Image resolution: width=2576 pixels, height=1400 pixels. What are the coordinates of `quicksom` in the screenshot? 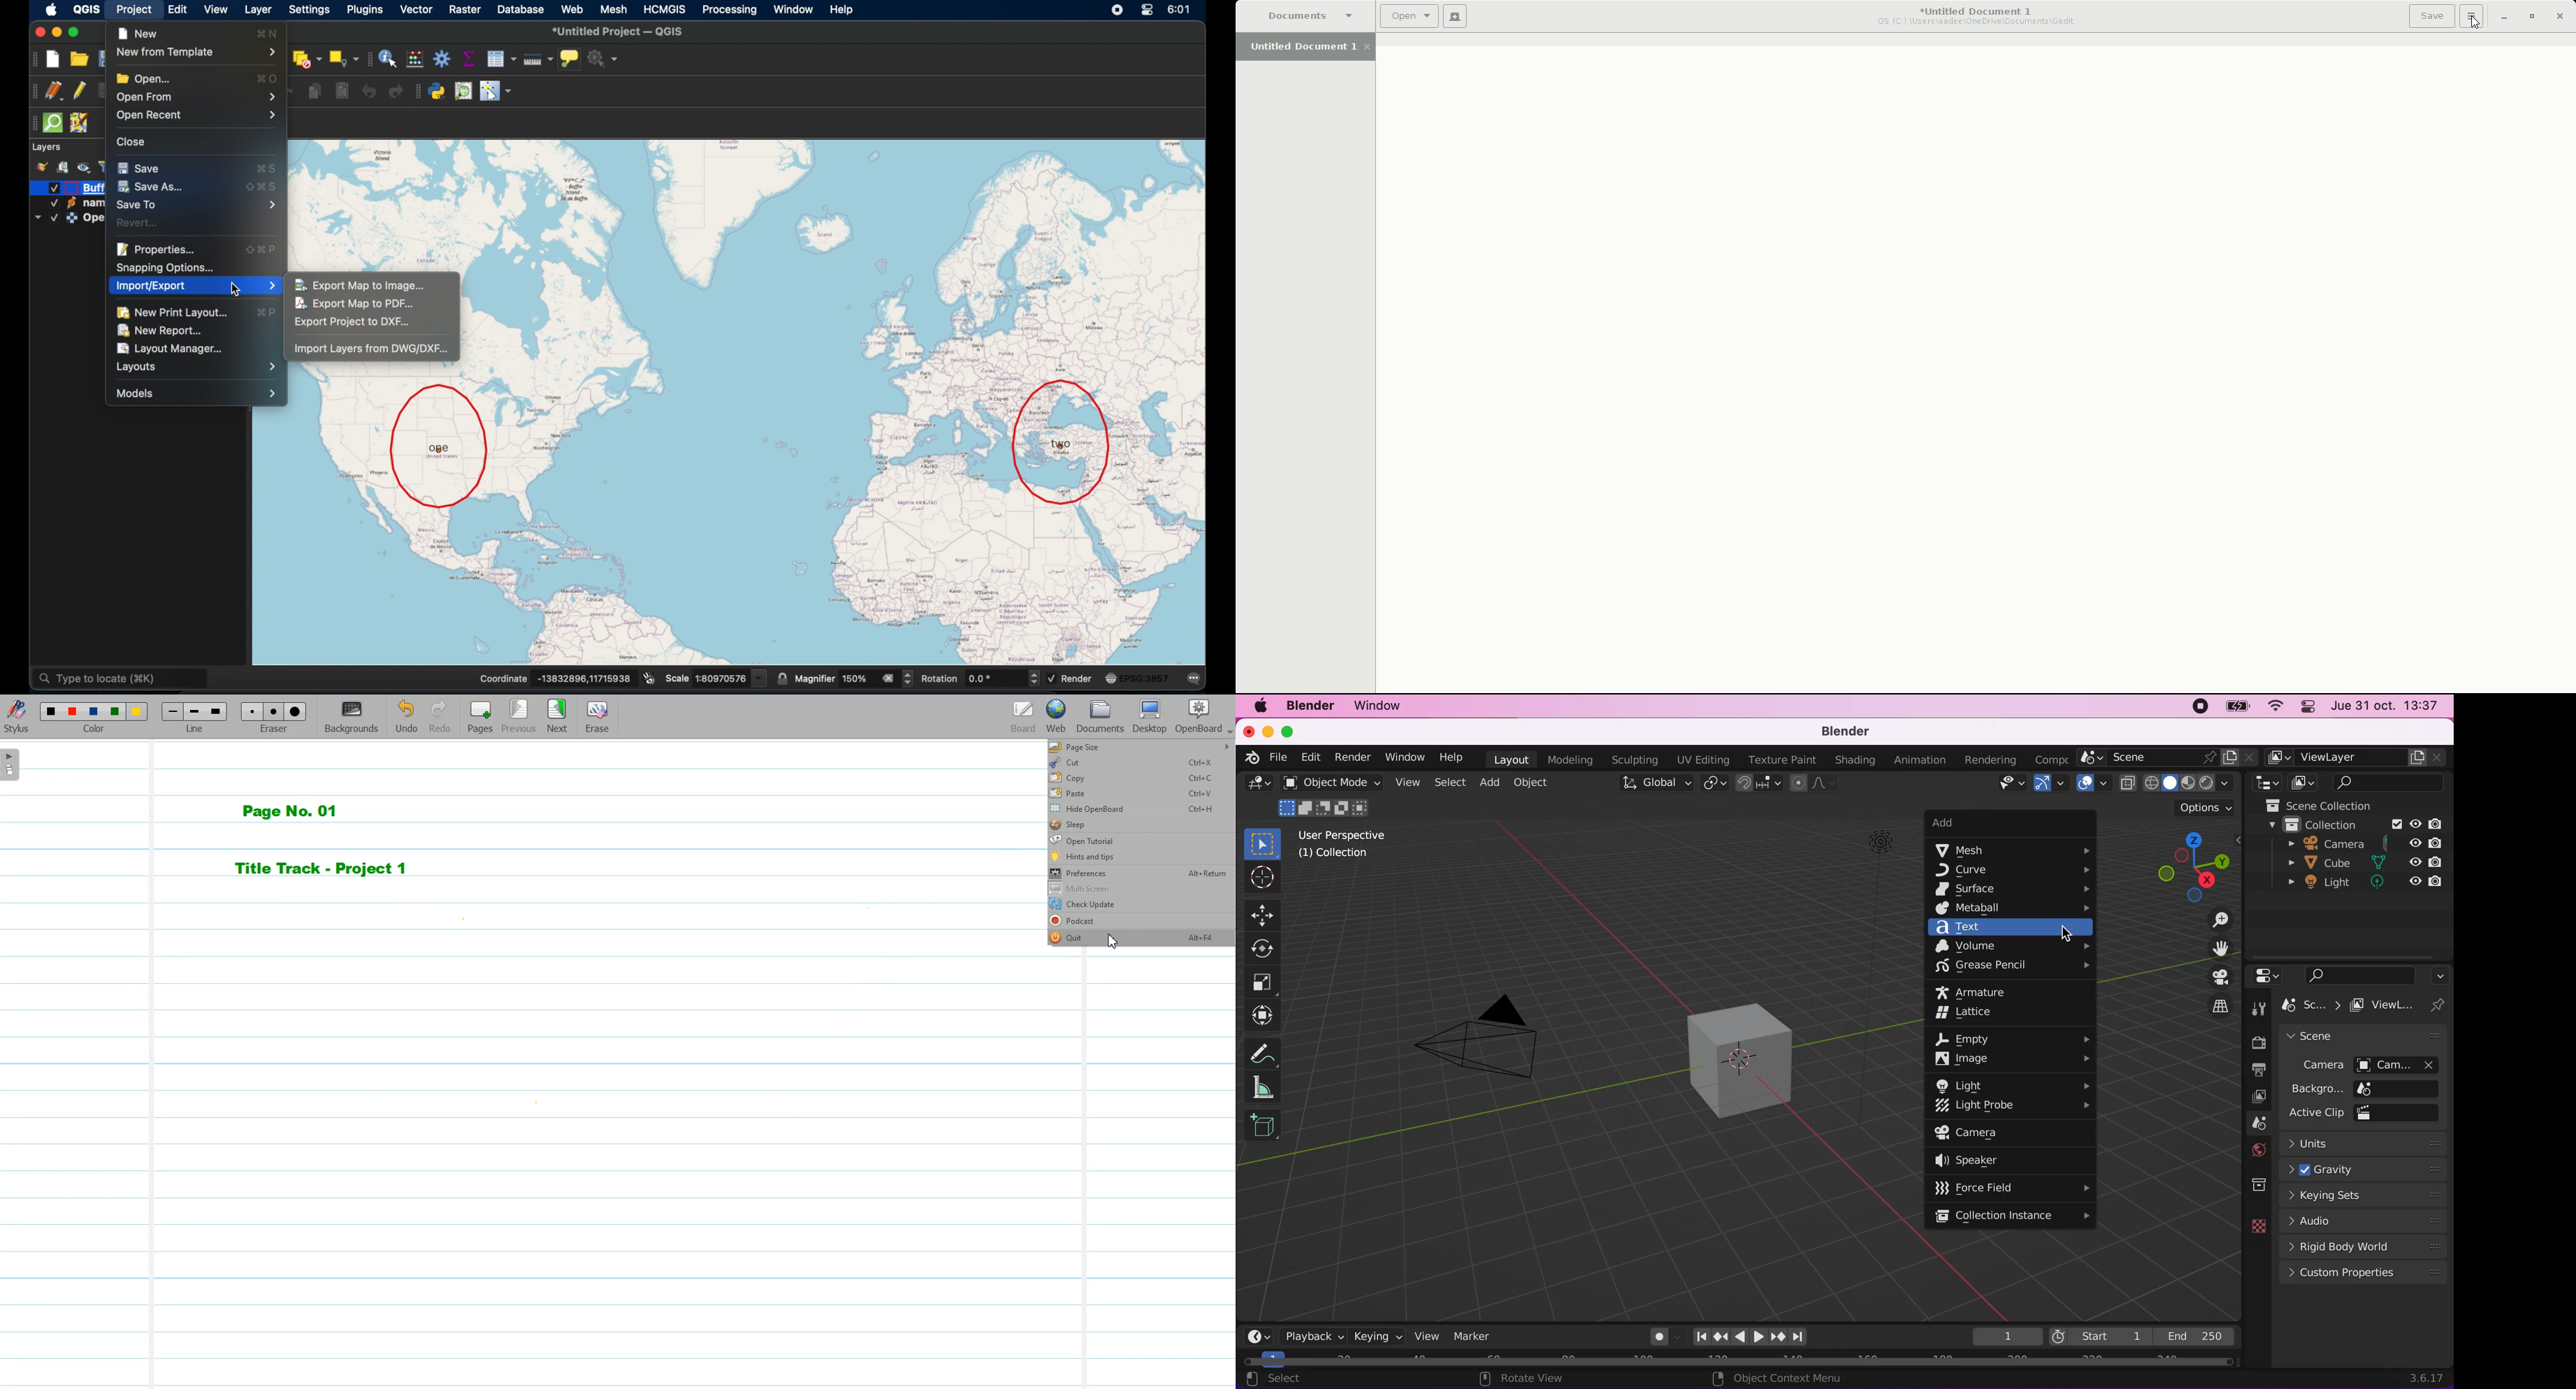 It's located at (53, 123).